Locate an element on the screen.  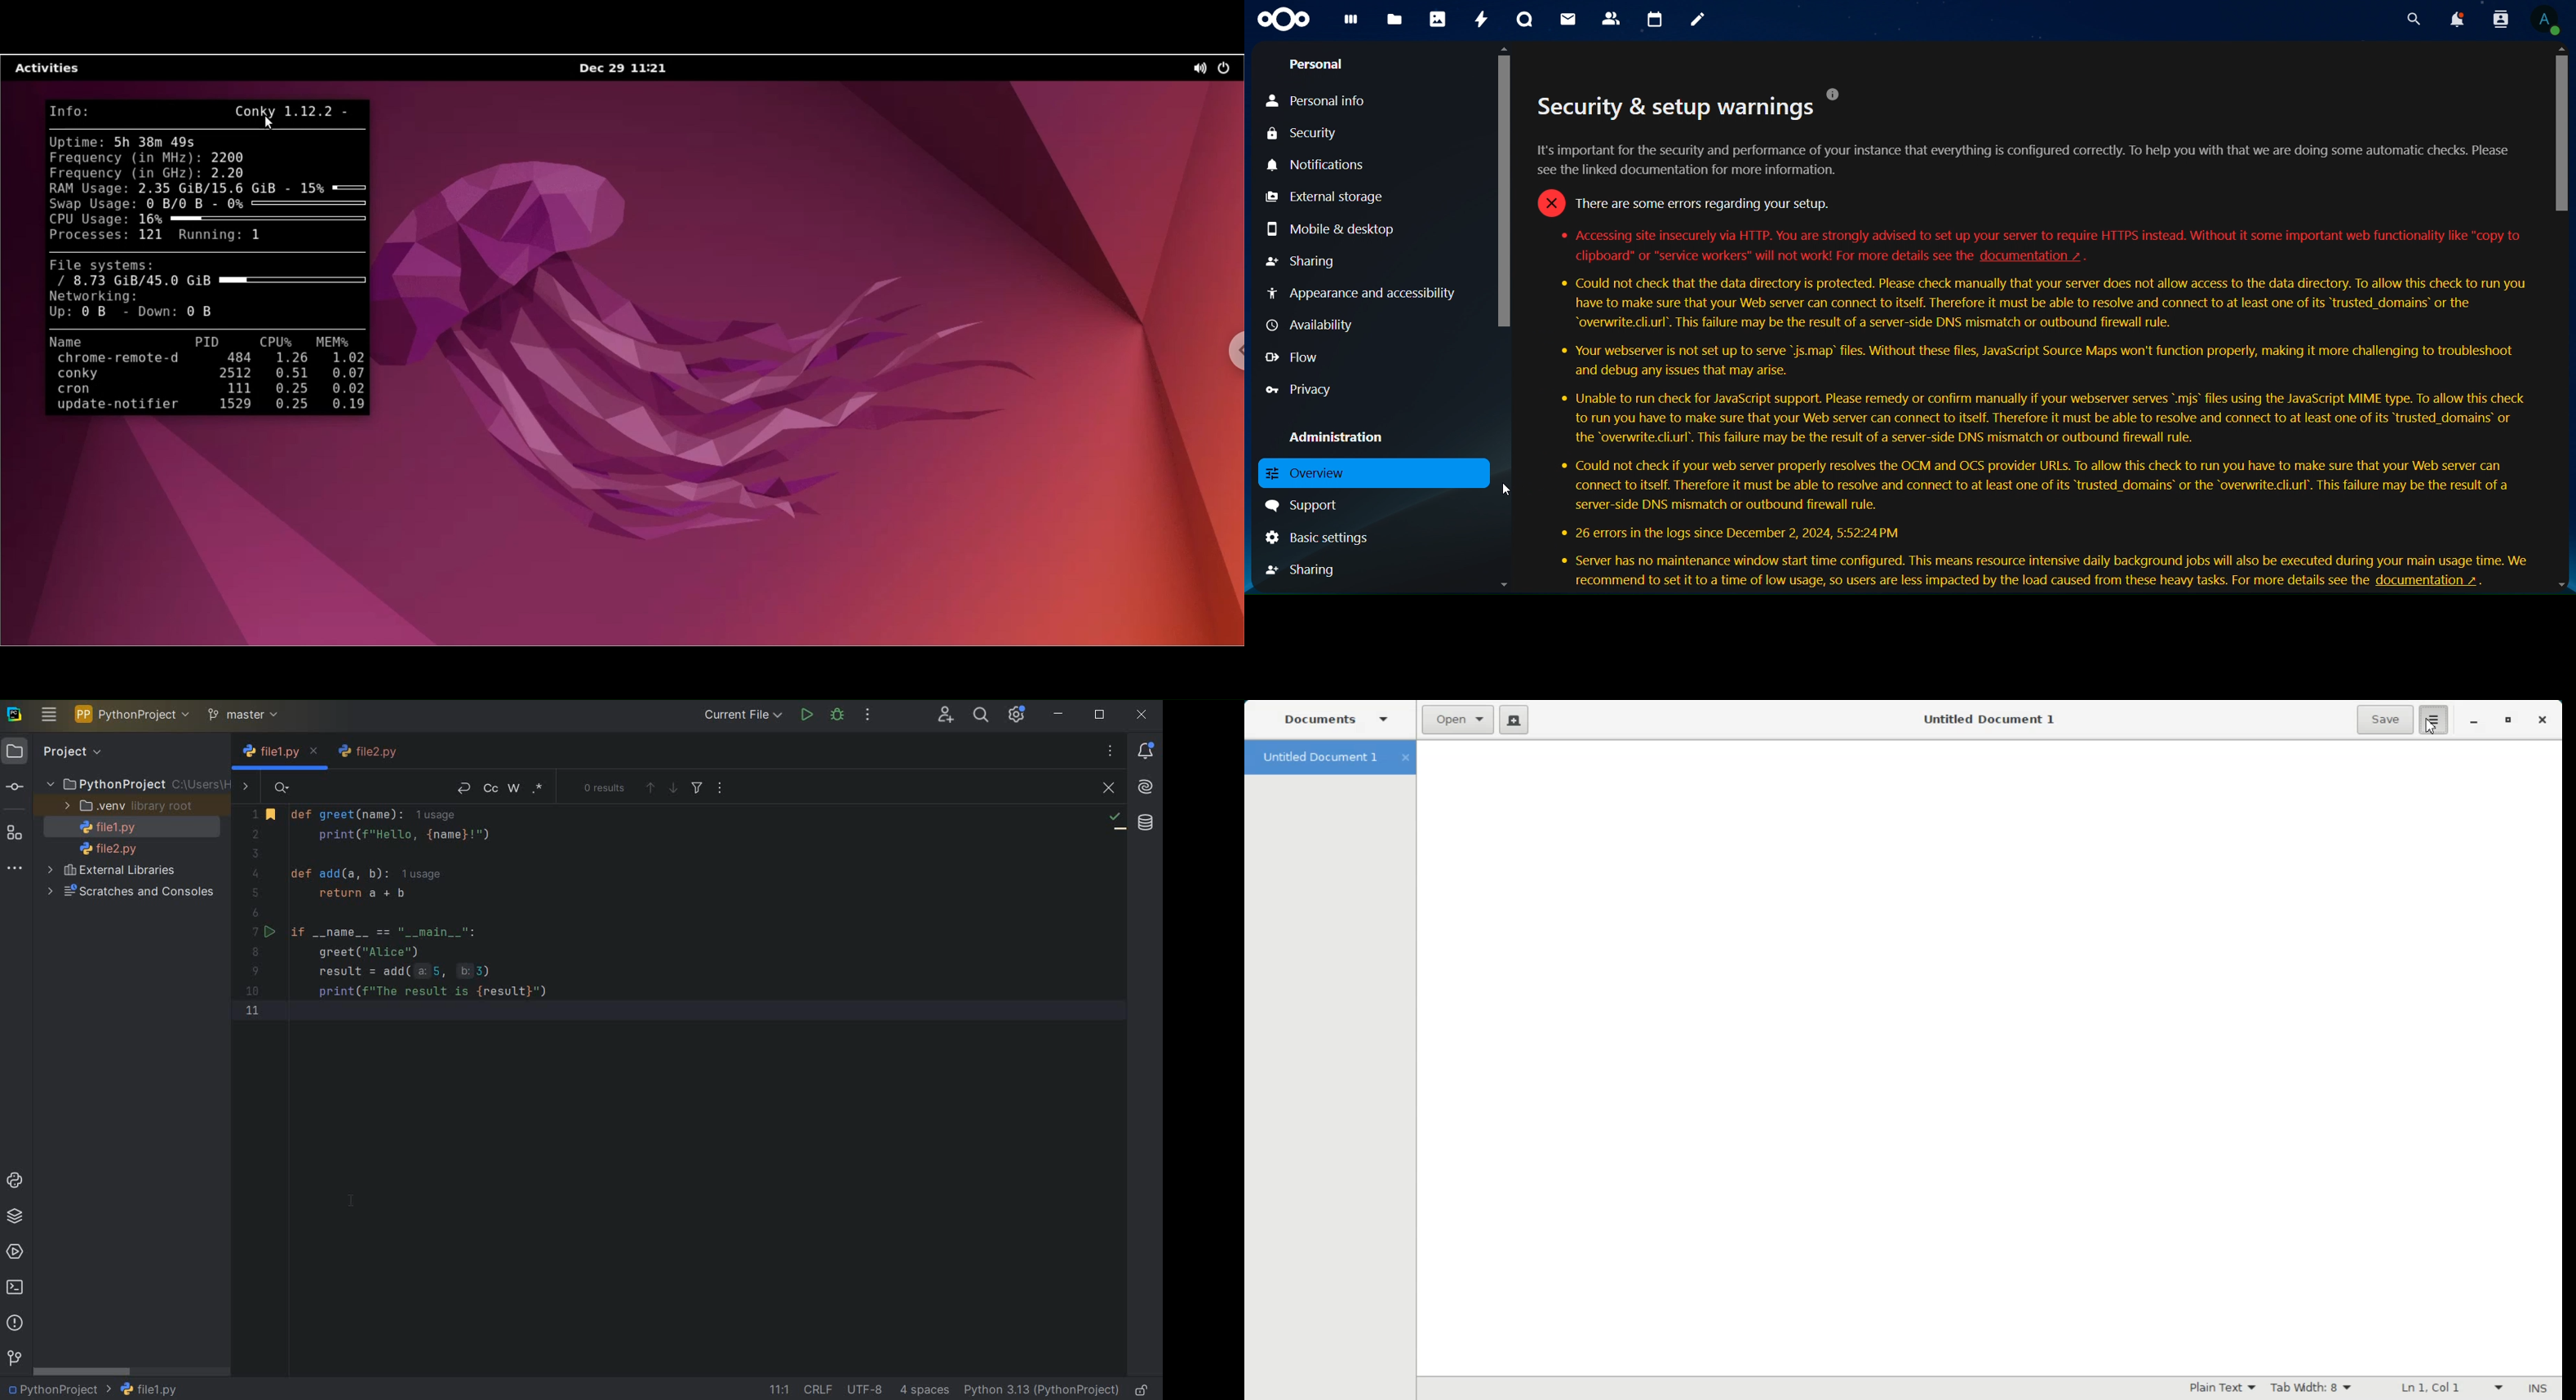
Cursor is located at coordinates (2428, 728).